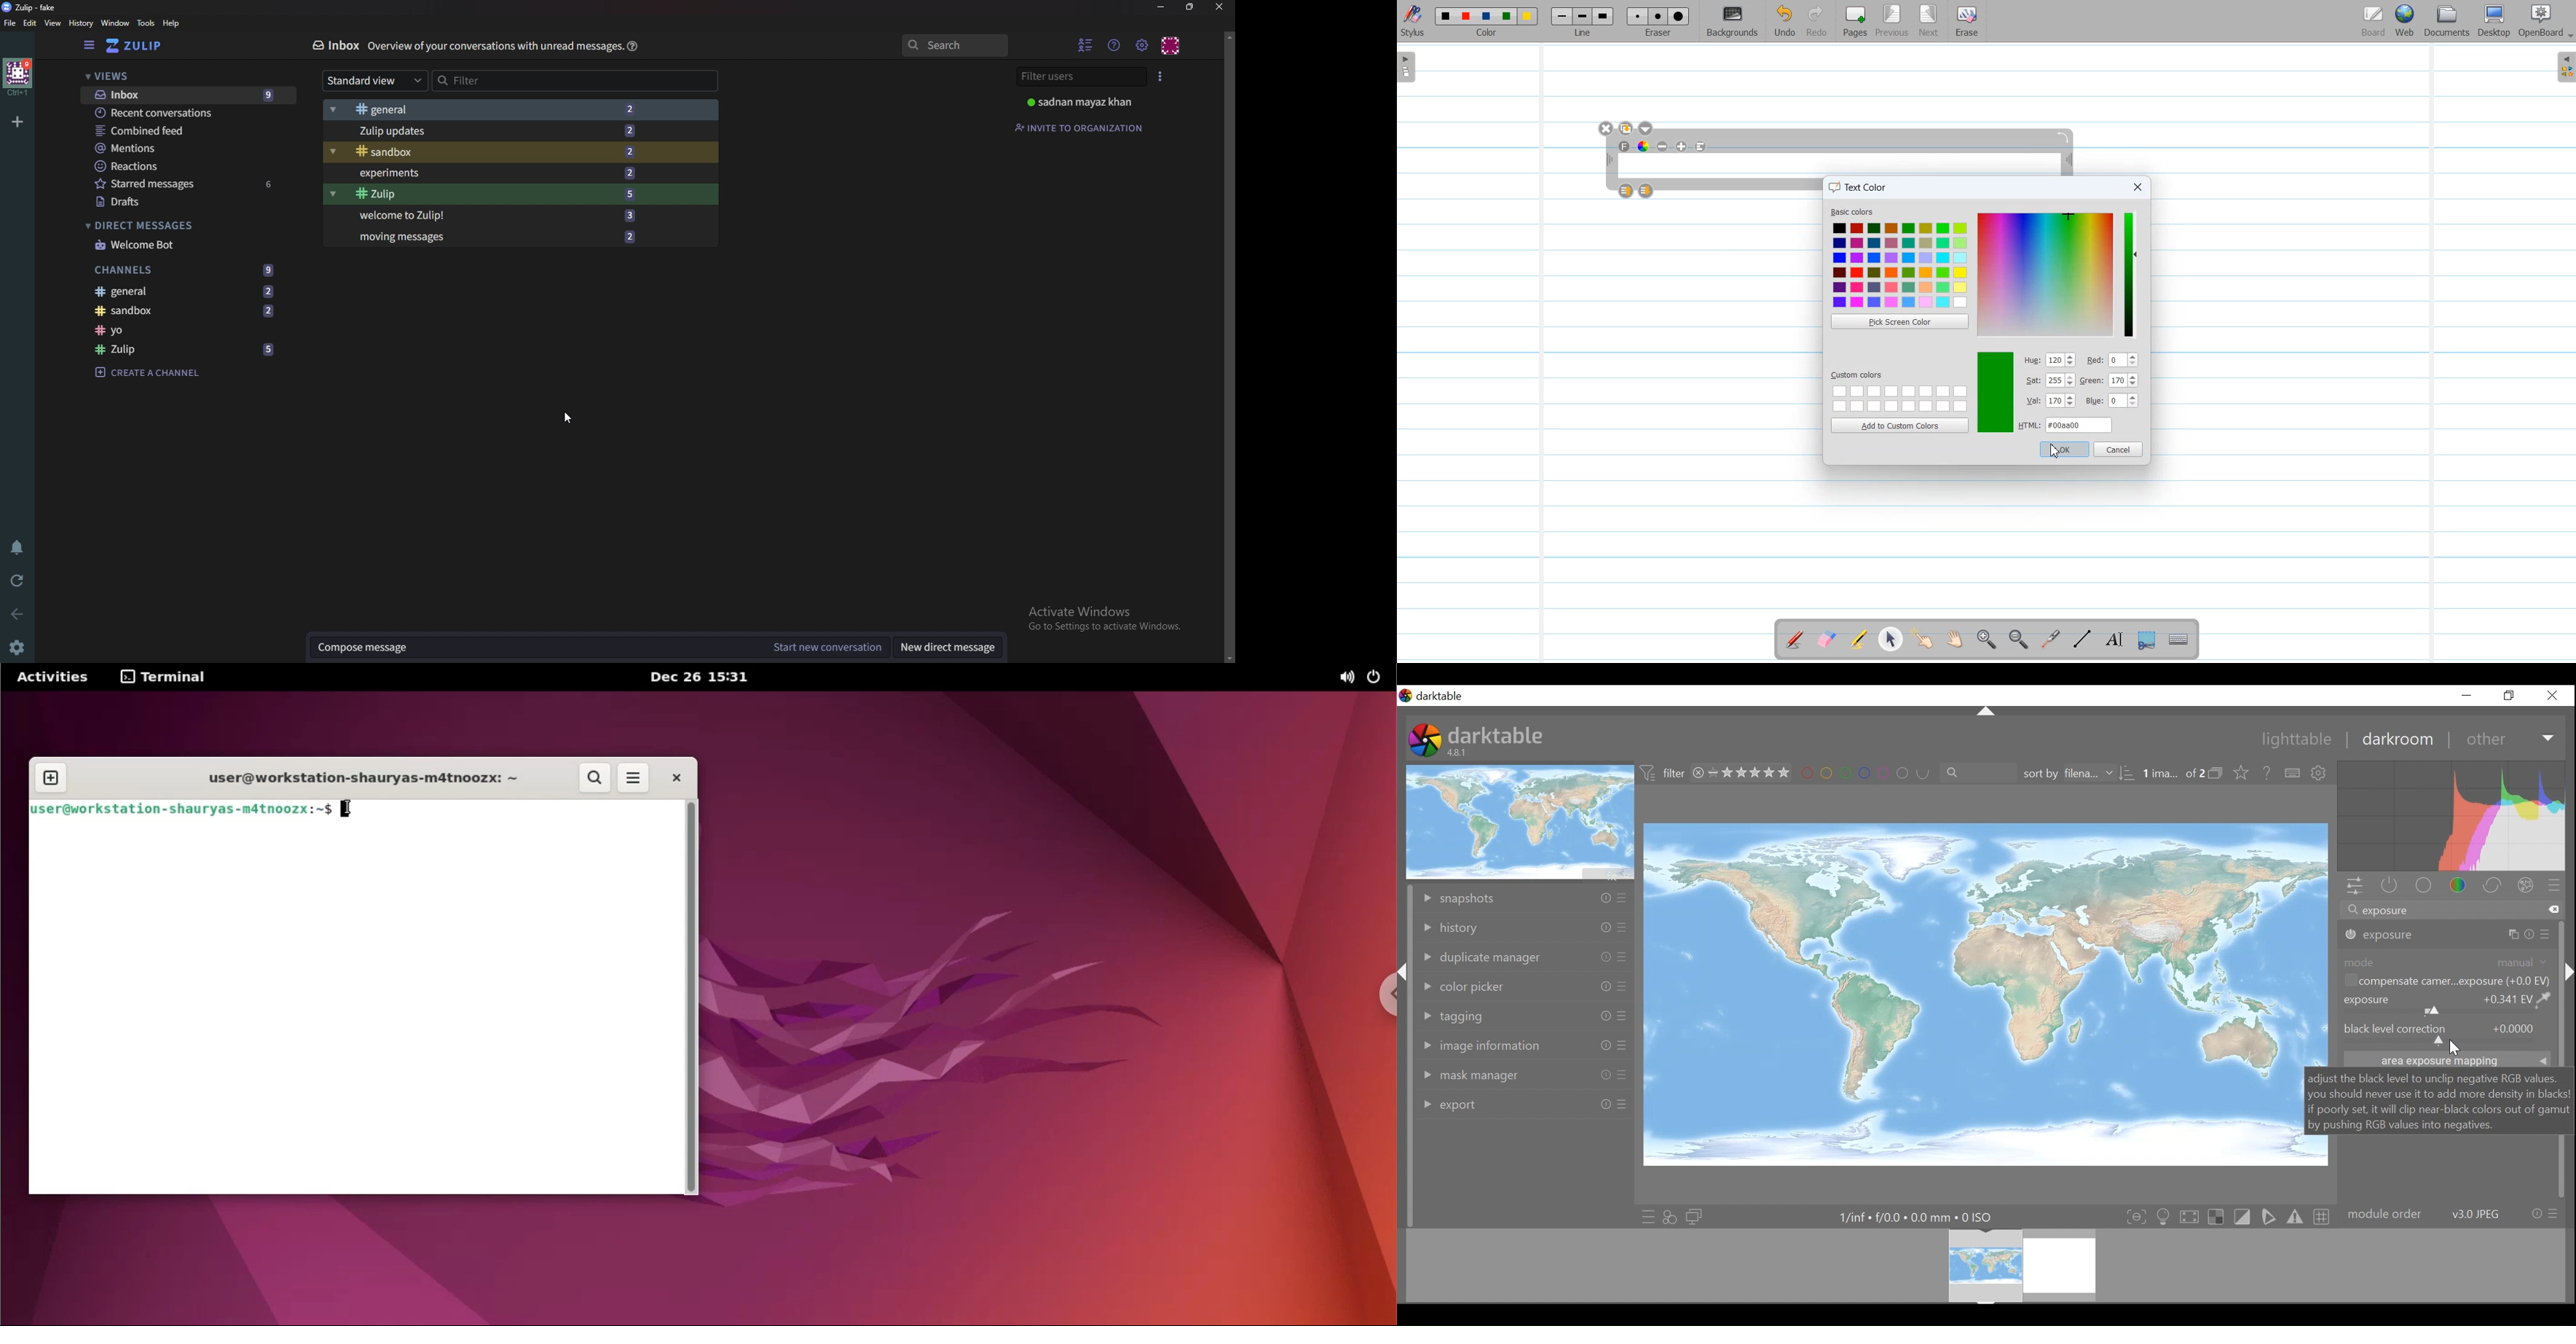 The width and height of the screenshot is (2576, 1344). What do you see at coordinates (1170, 44) in the screenshot?
I see `Personal menu` at bounding box center [1170, 44].